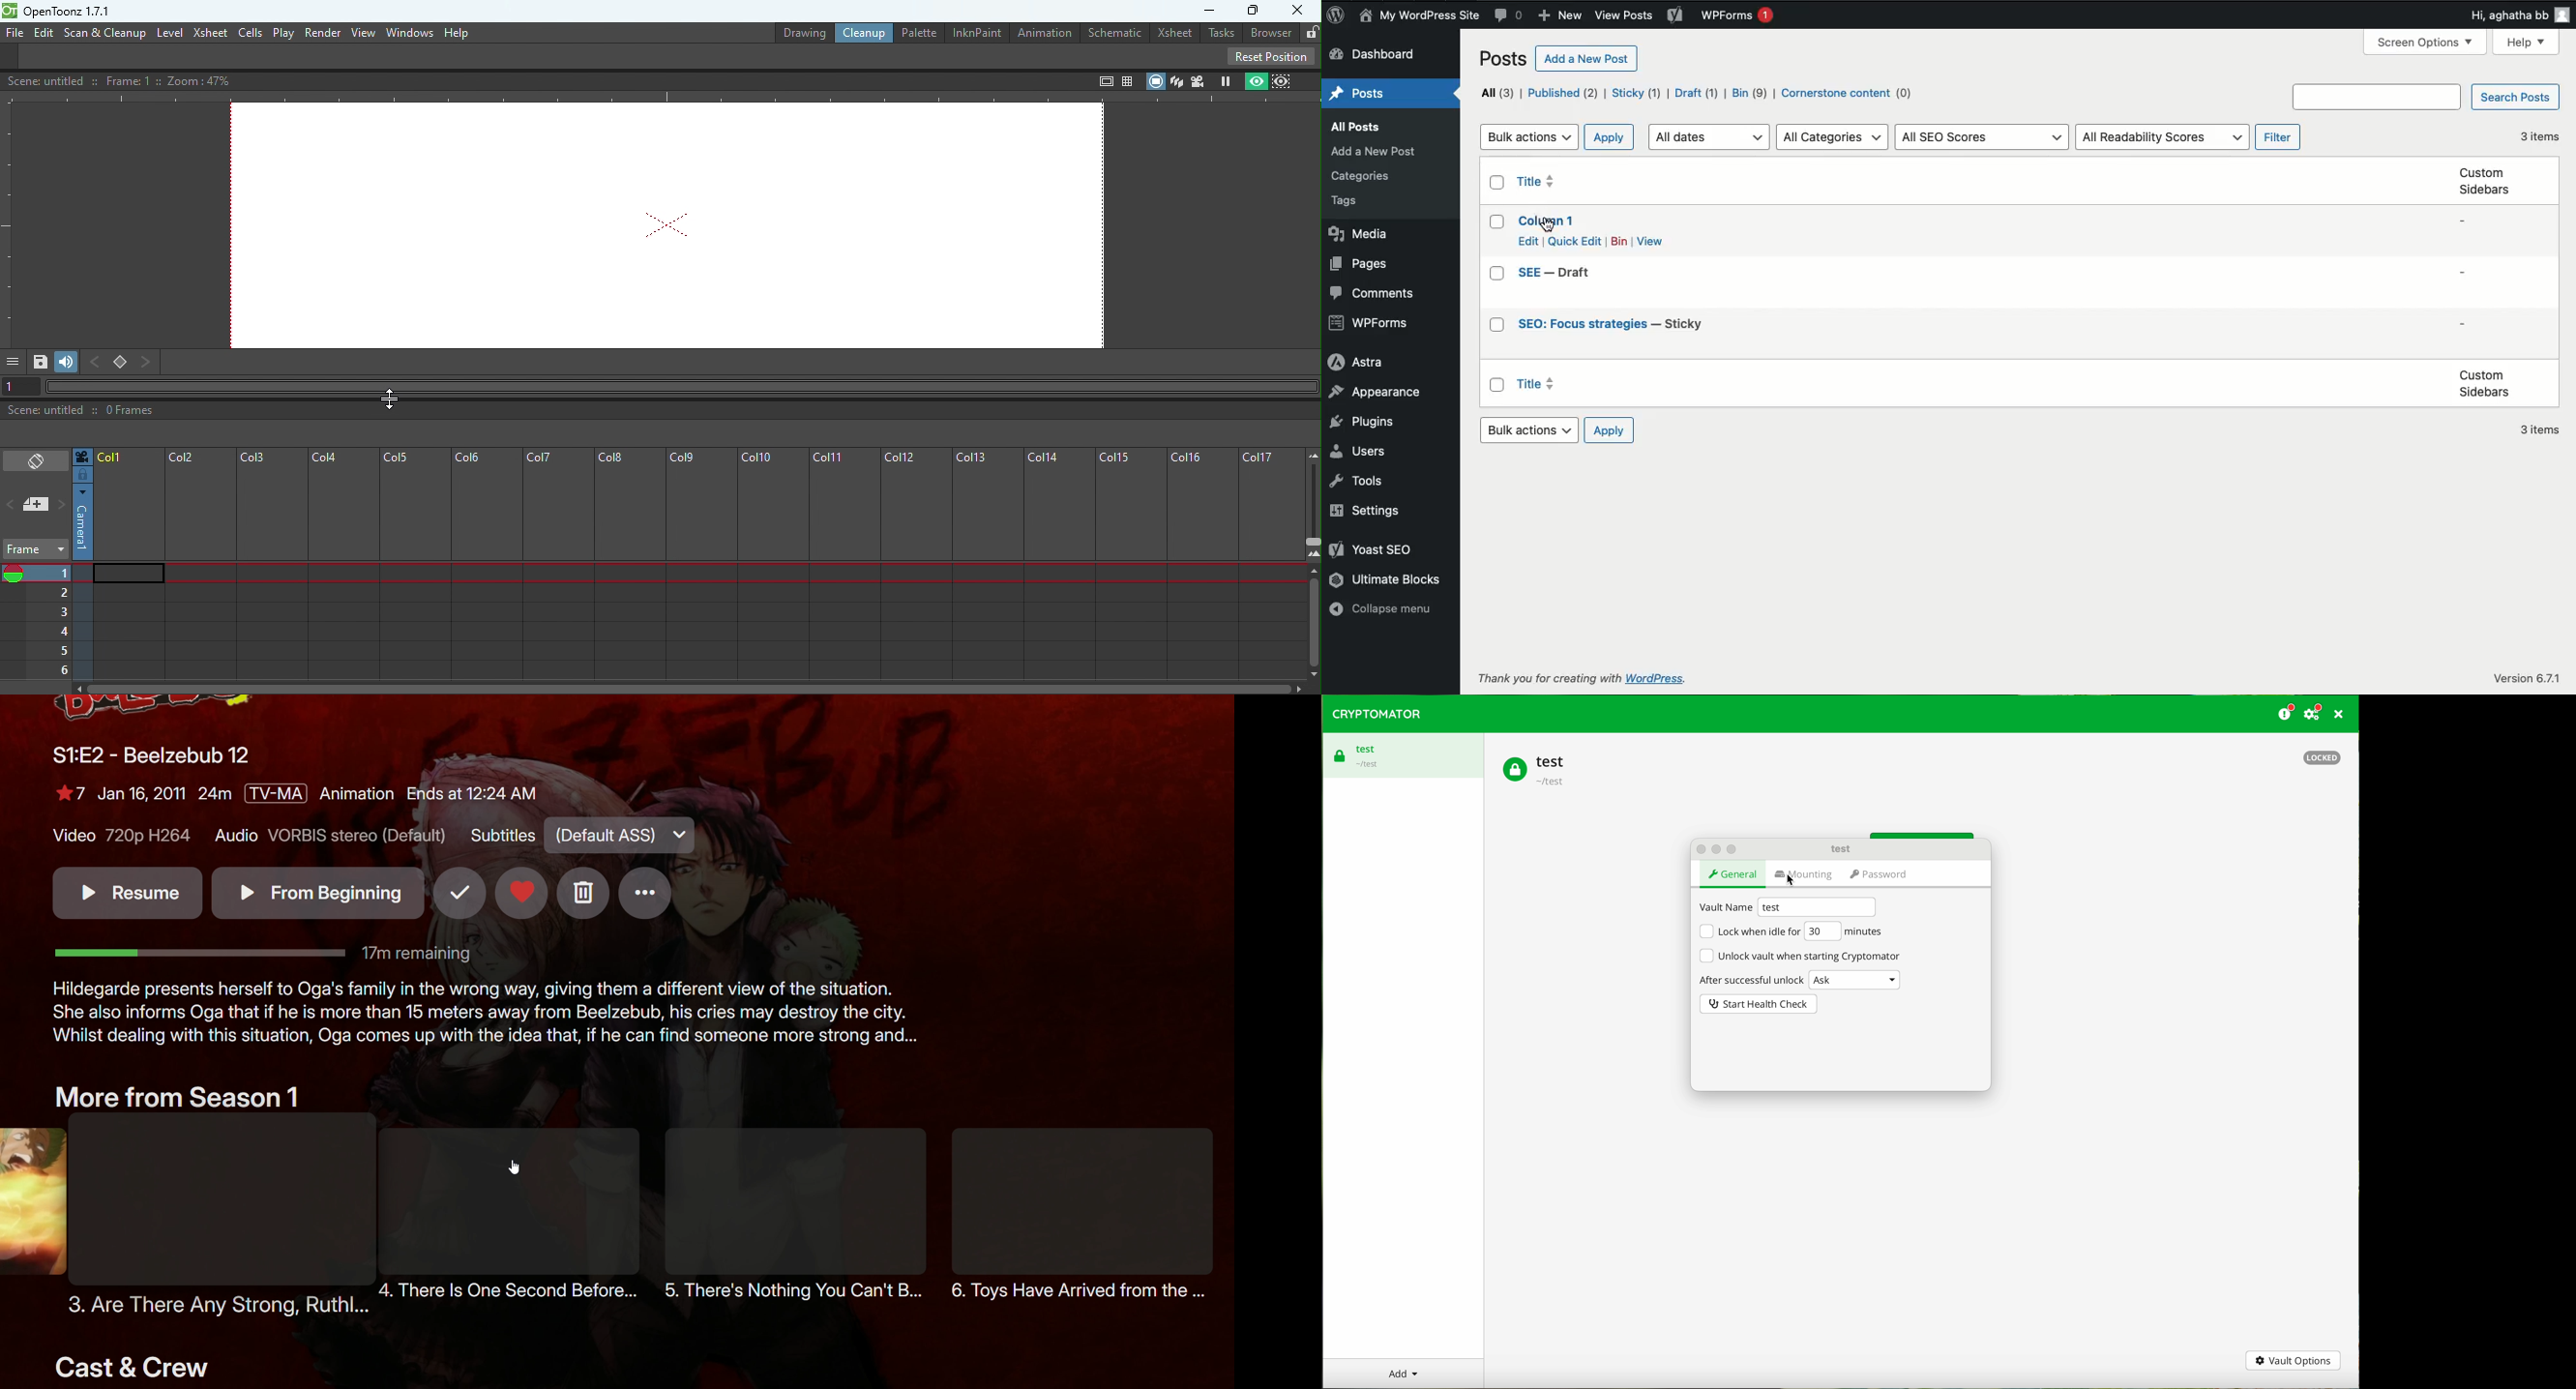  Describe the element at coordinates (277, 953) in the screenshot. I see `Time bar` at that location.